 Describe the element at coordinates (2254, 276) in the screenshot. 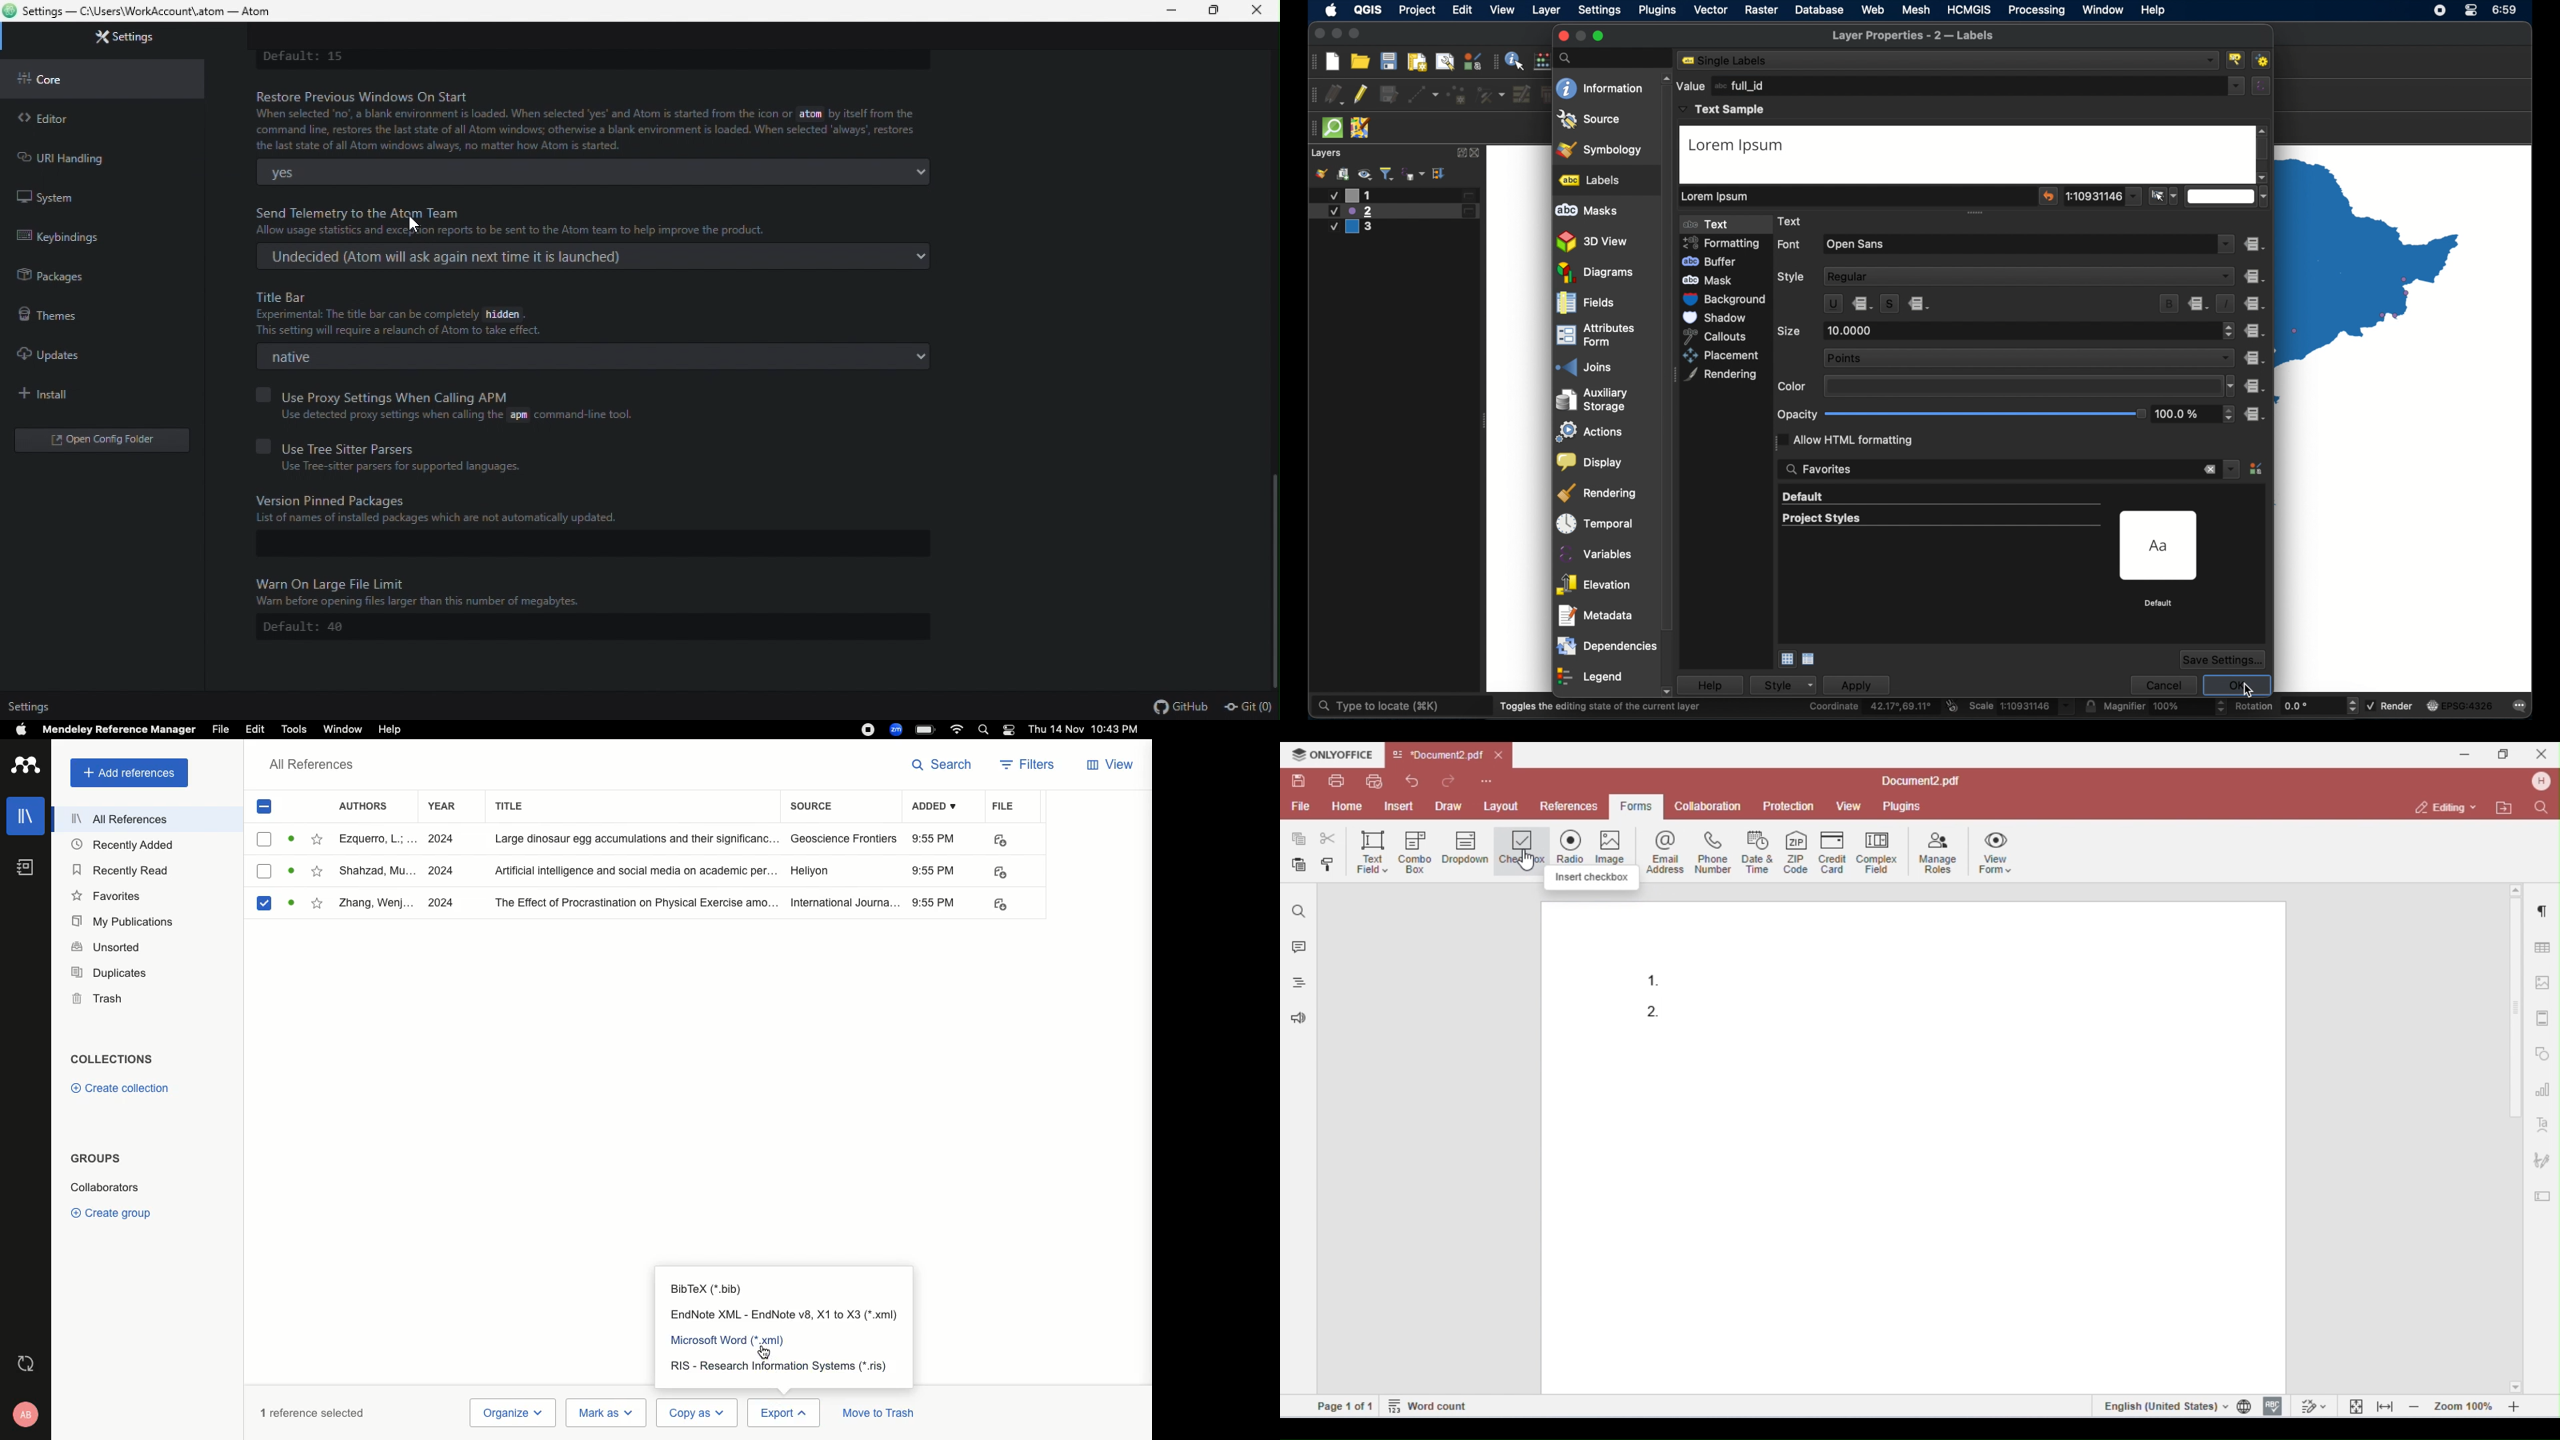

I see `data defined override` at that location.